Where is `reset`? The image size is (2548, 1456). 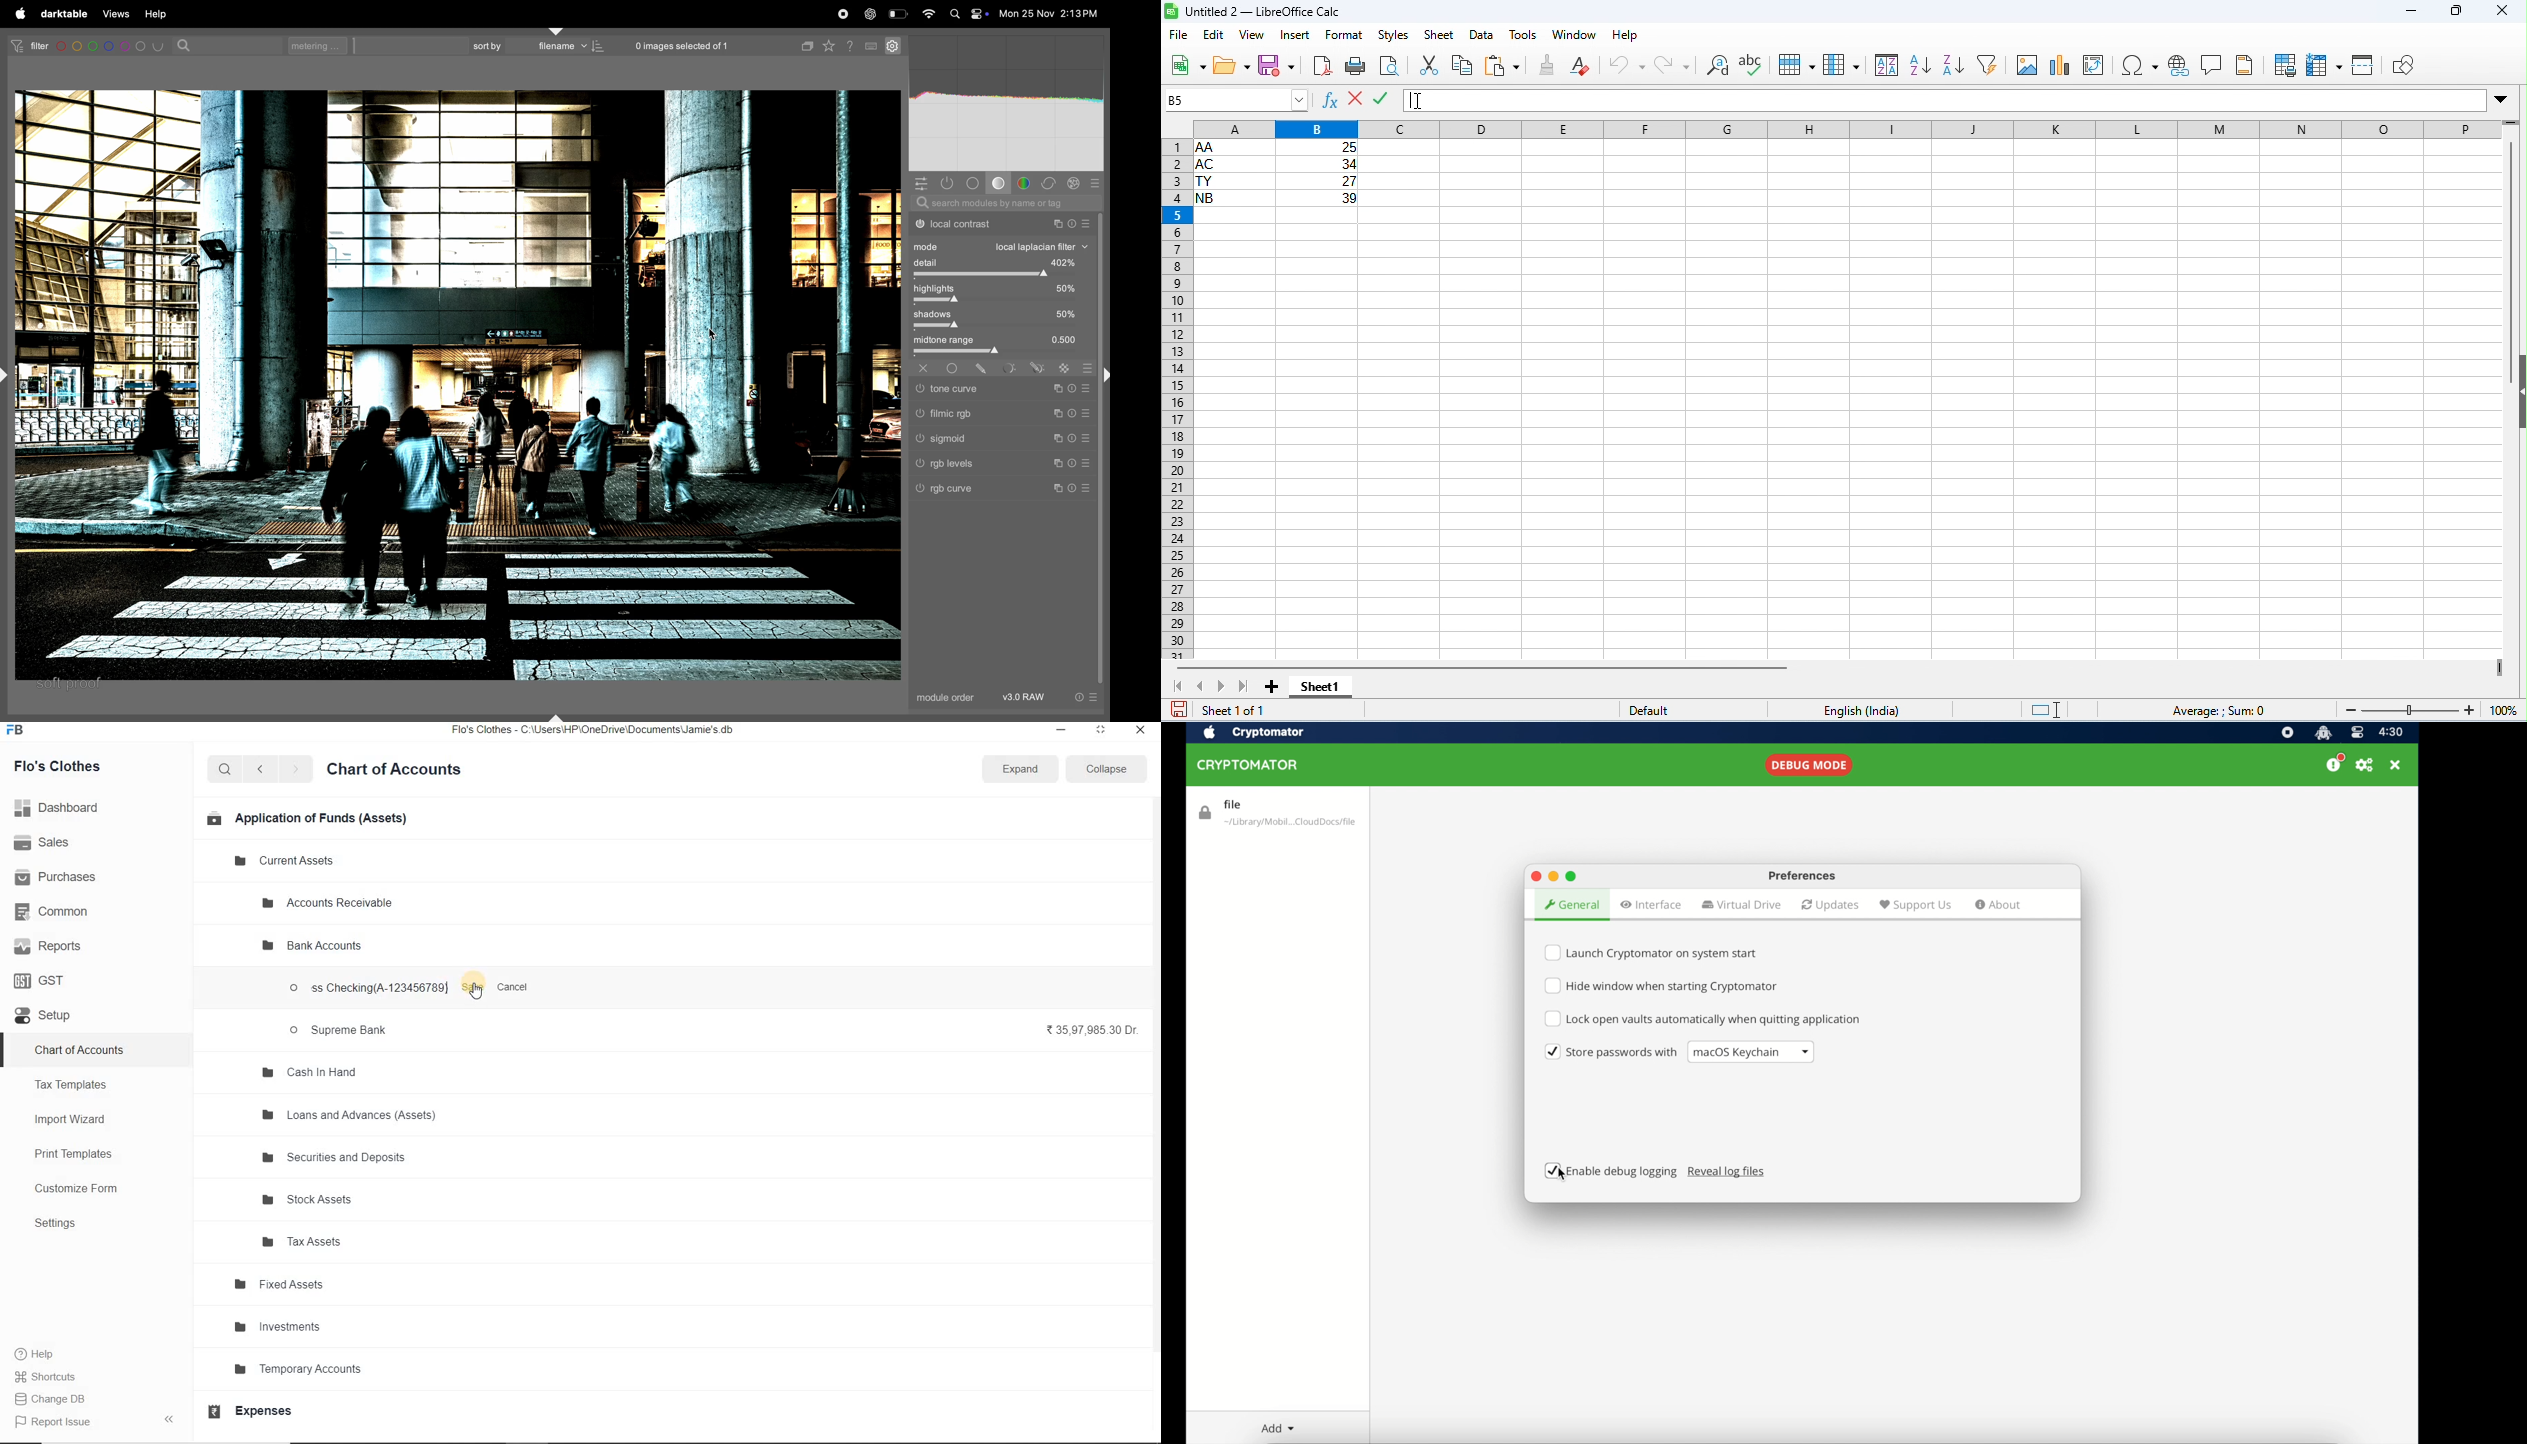
reset is located at coordinates (1073, 440).